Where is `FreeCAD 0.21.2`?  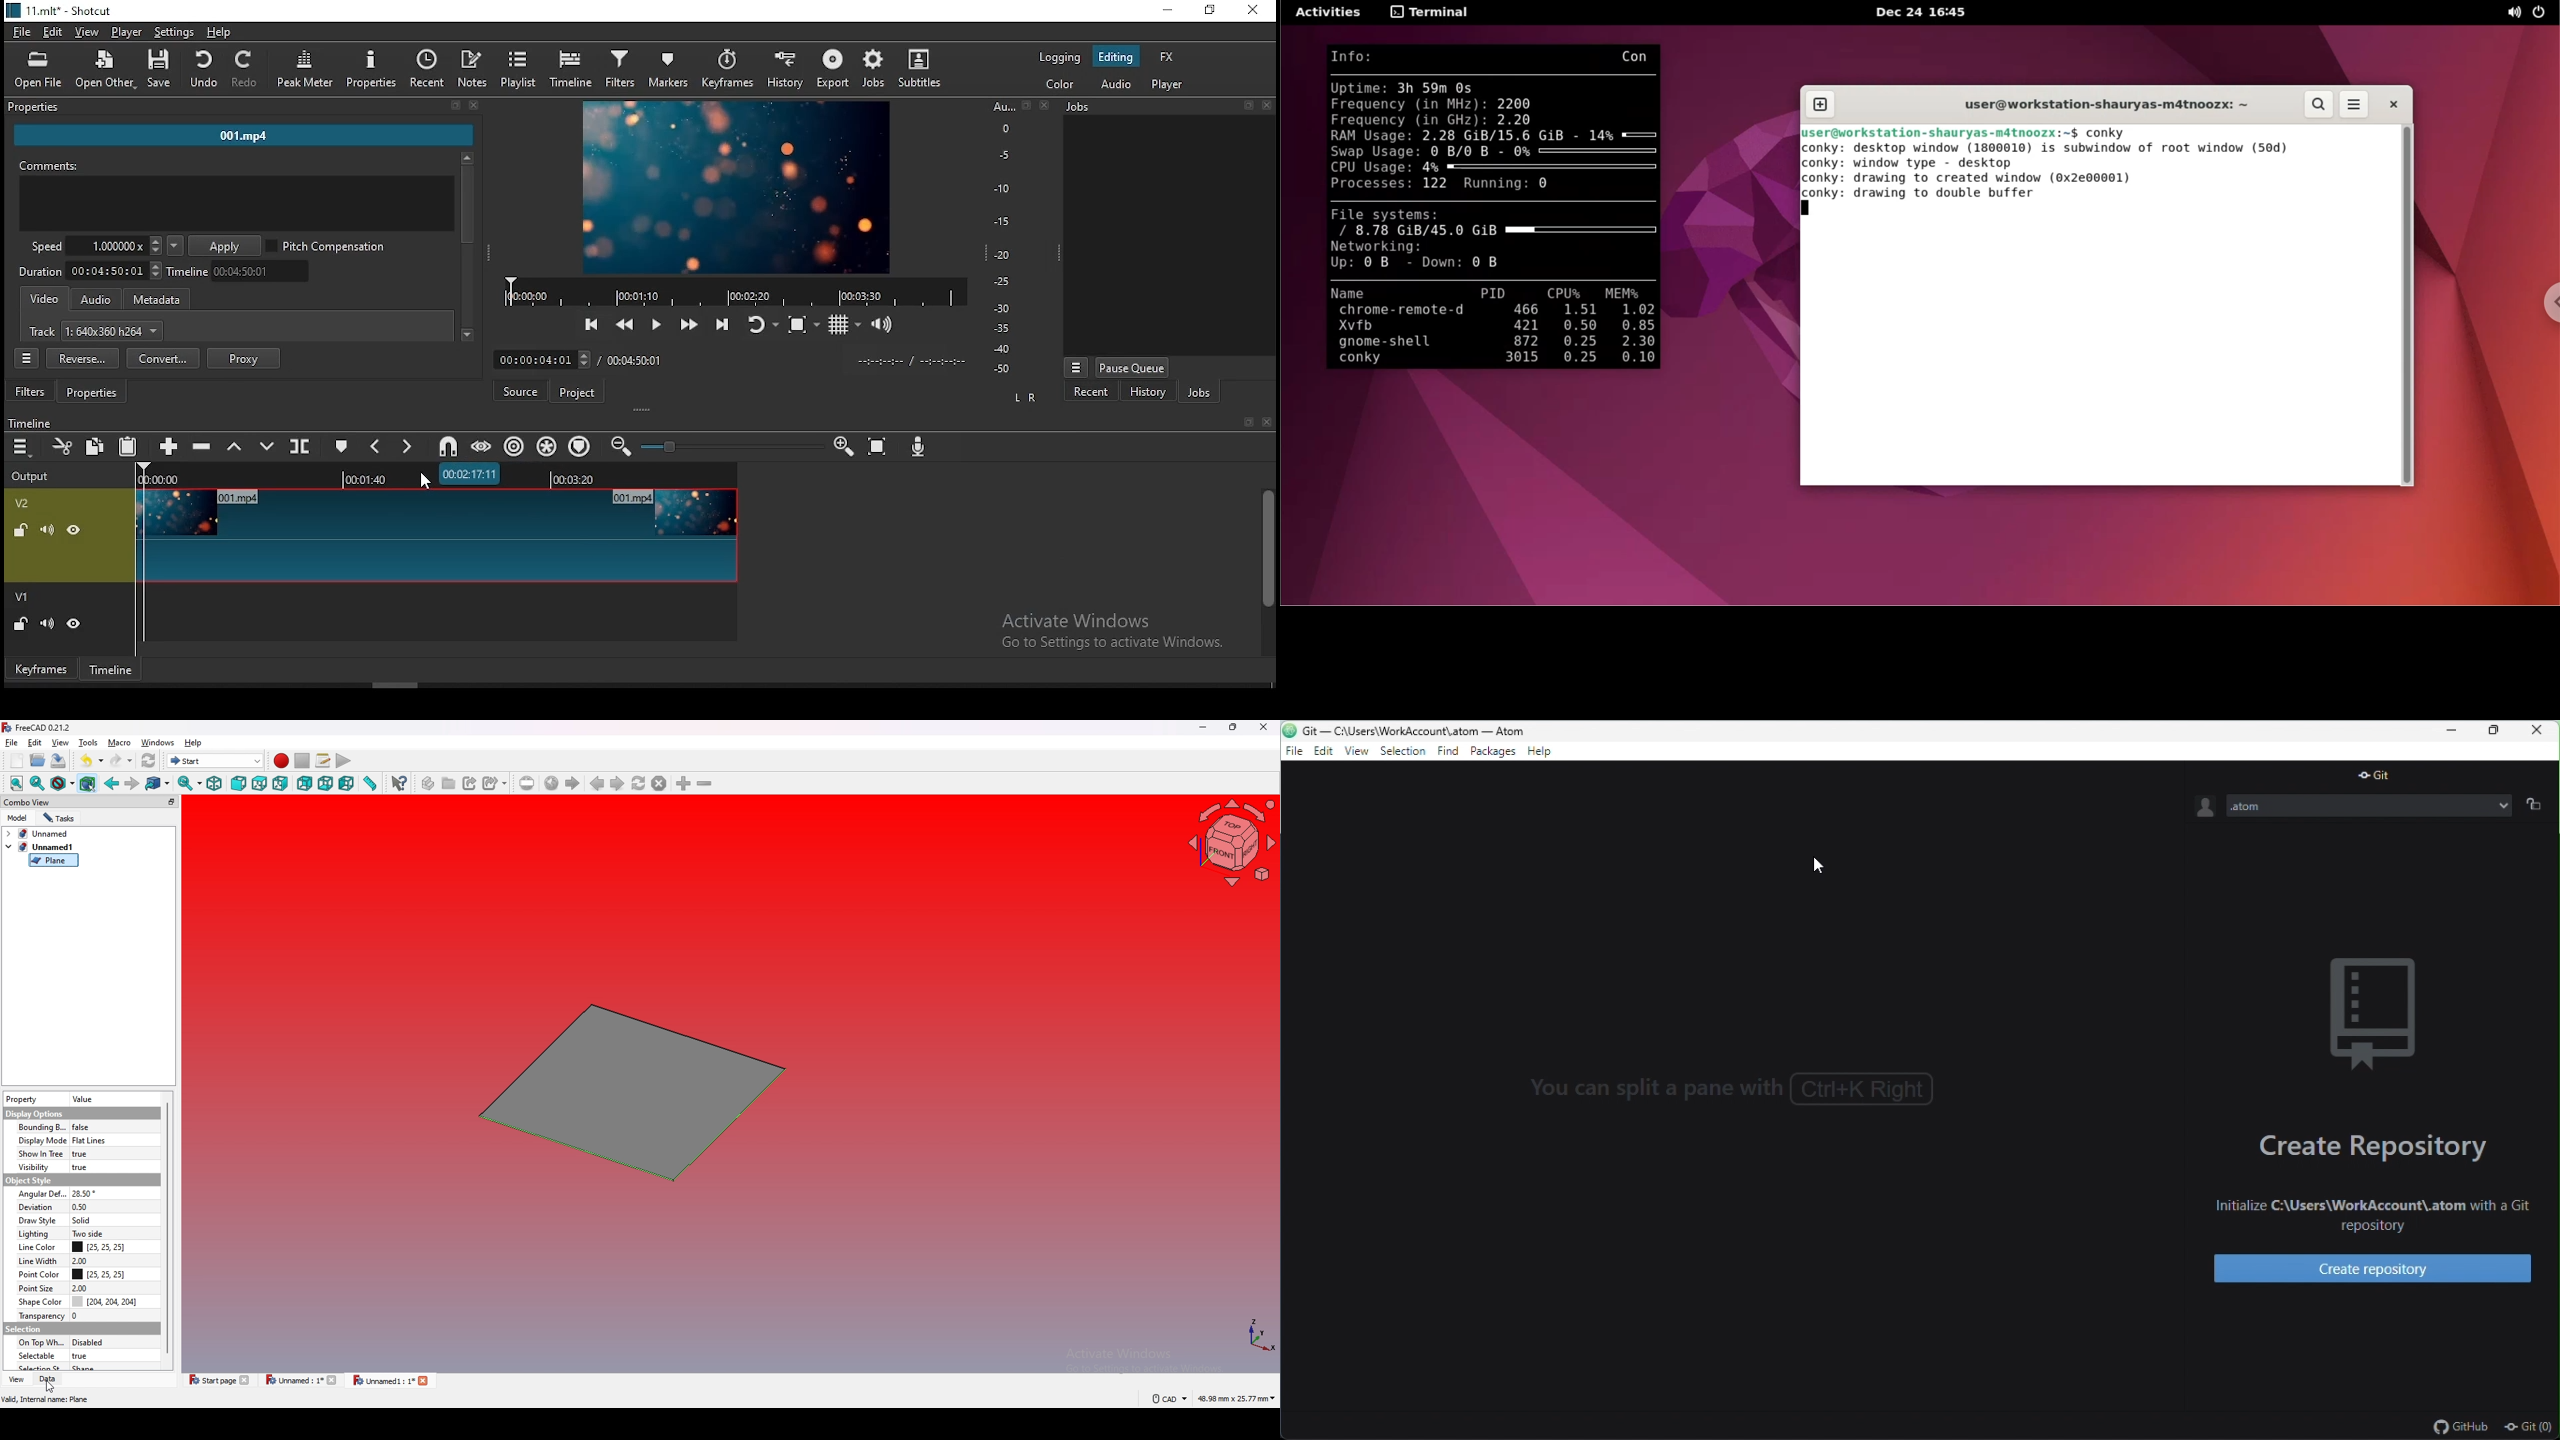
FreeCAD 0.21.2 is located at coordinates (38, 727).